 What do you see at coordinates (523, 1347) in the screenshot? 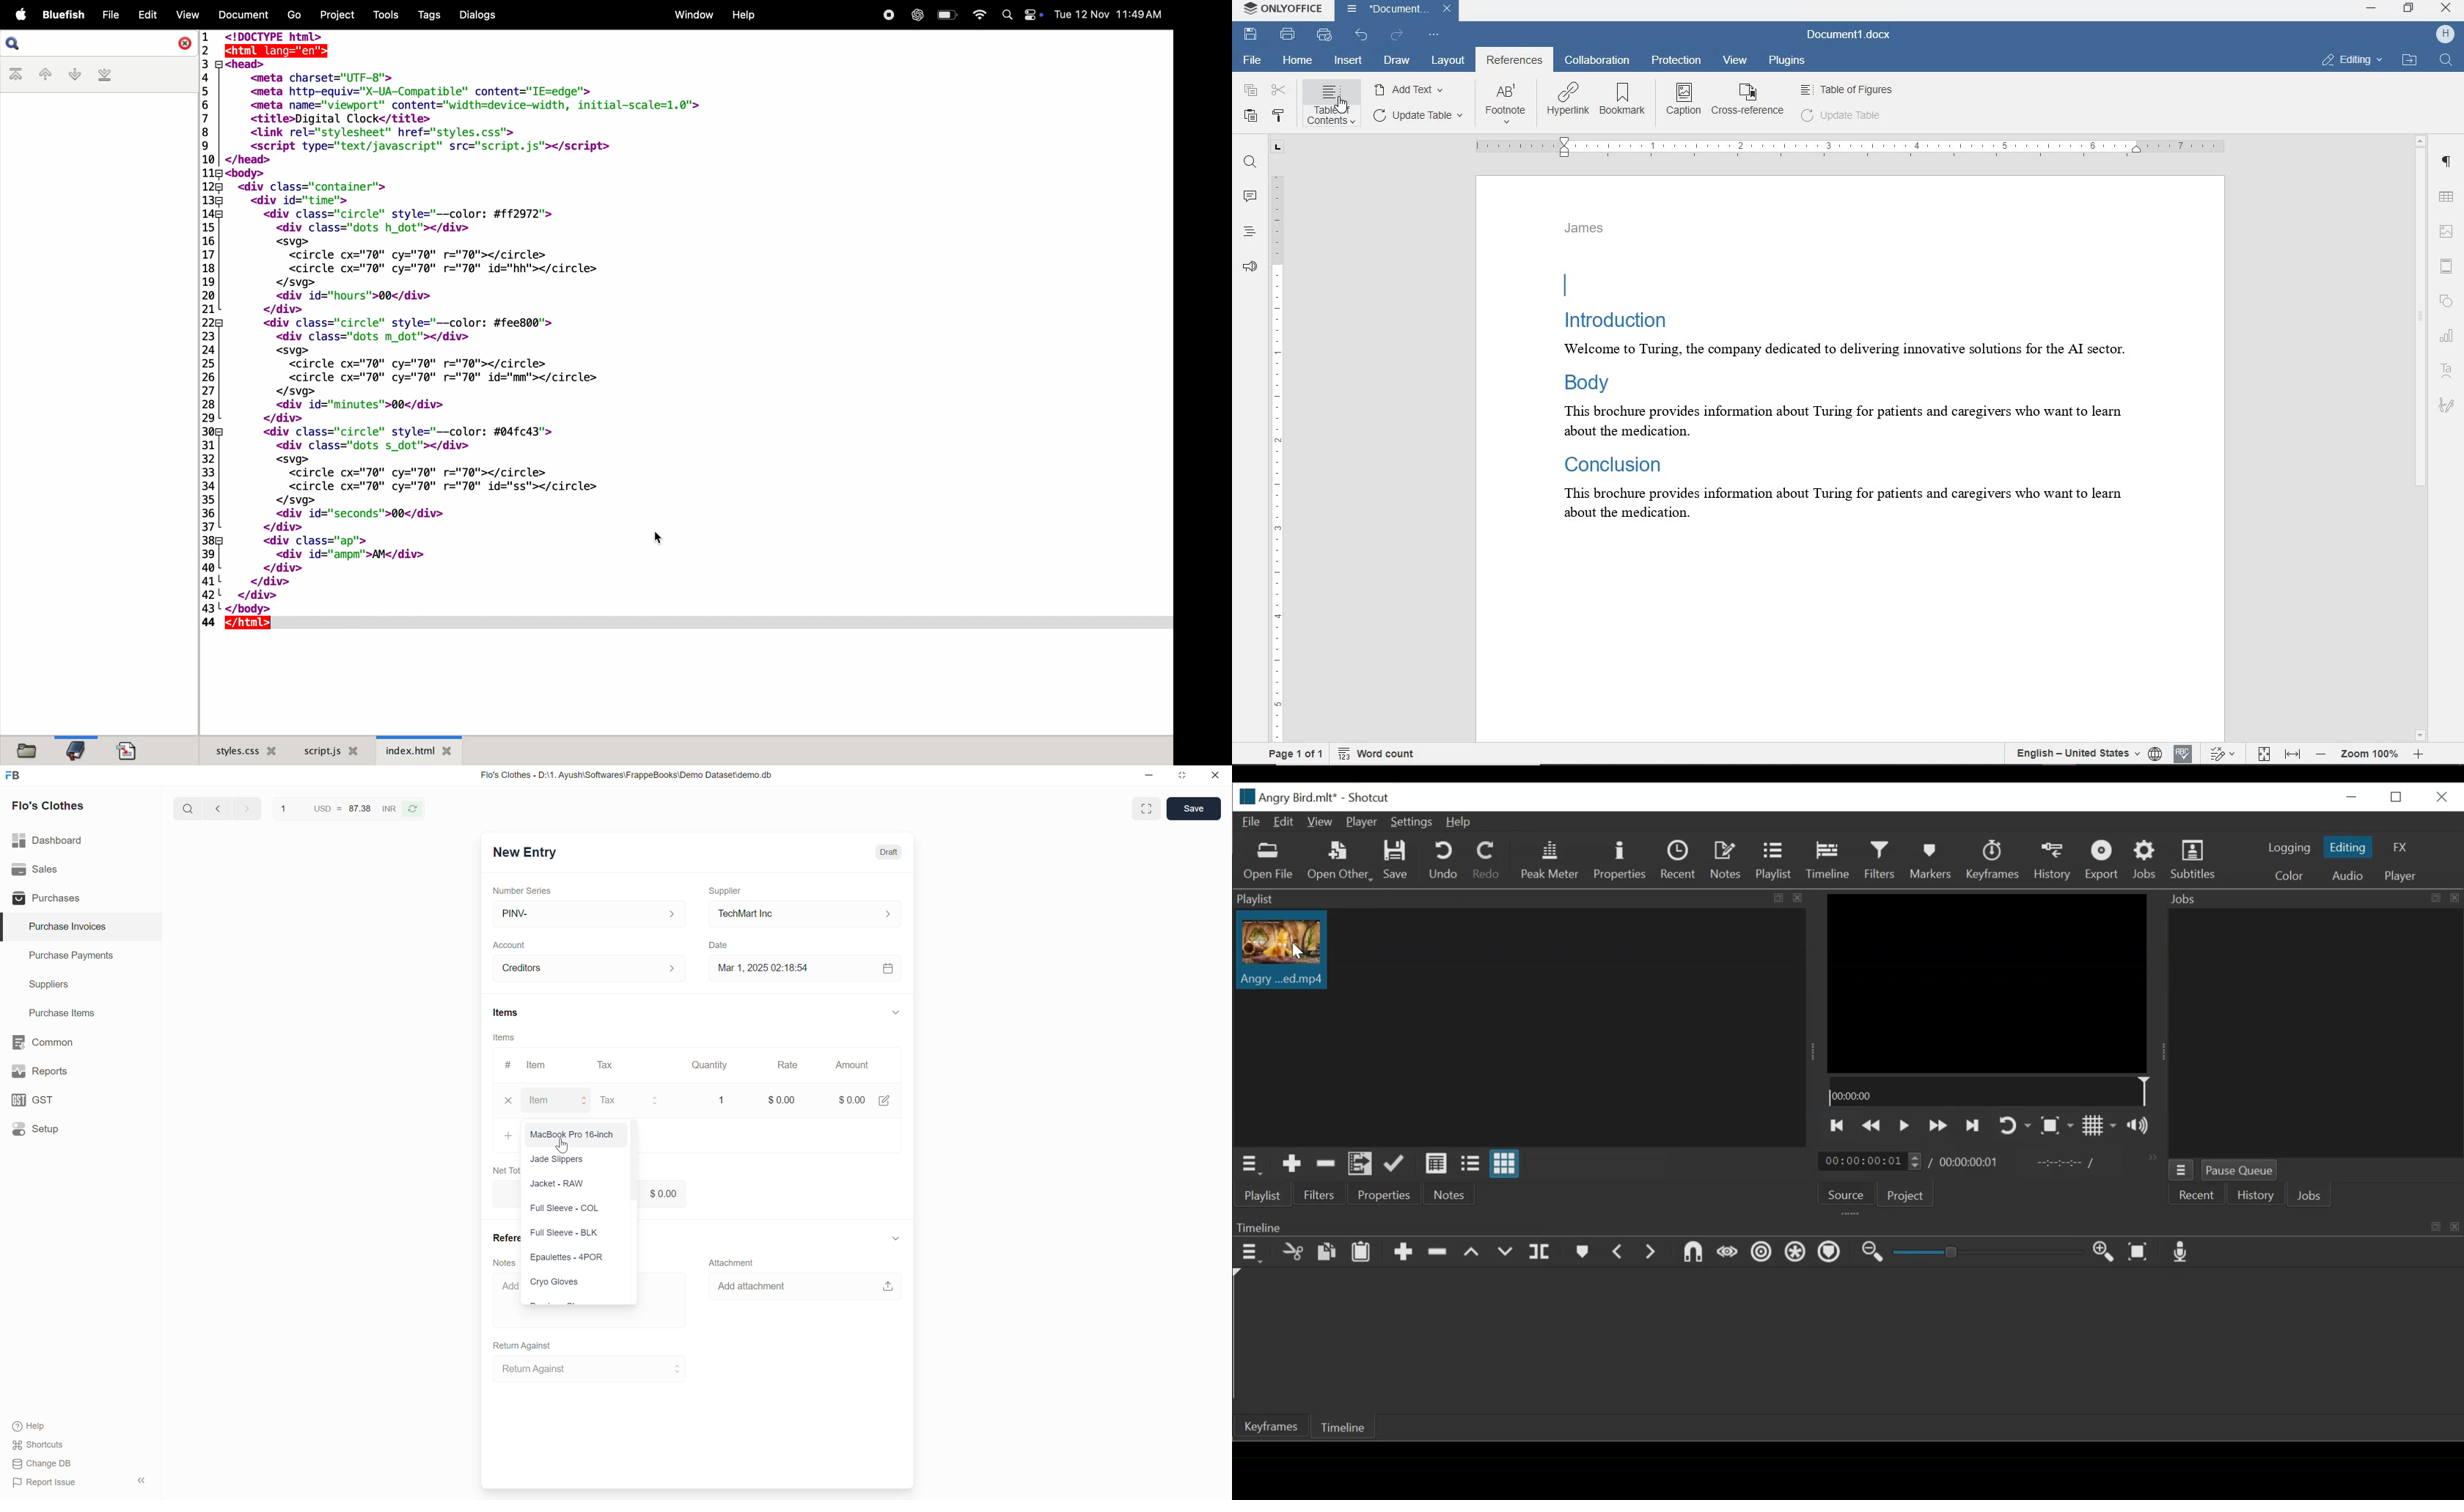
I see `Return Against` at bounding box center [523, 1347].